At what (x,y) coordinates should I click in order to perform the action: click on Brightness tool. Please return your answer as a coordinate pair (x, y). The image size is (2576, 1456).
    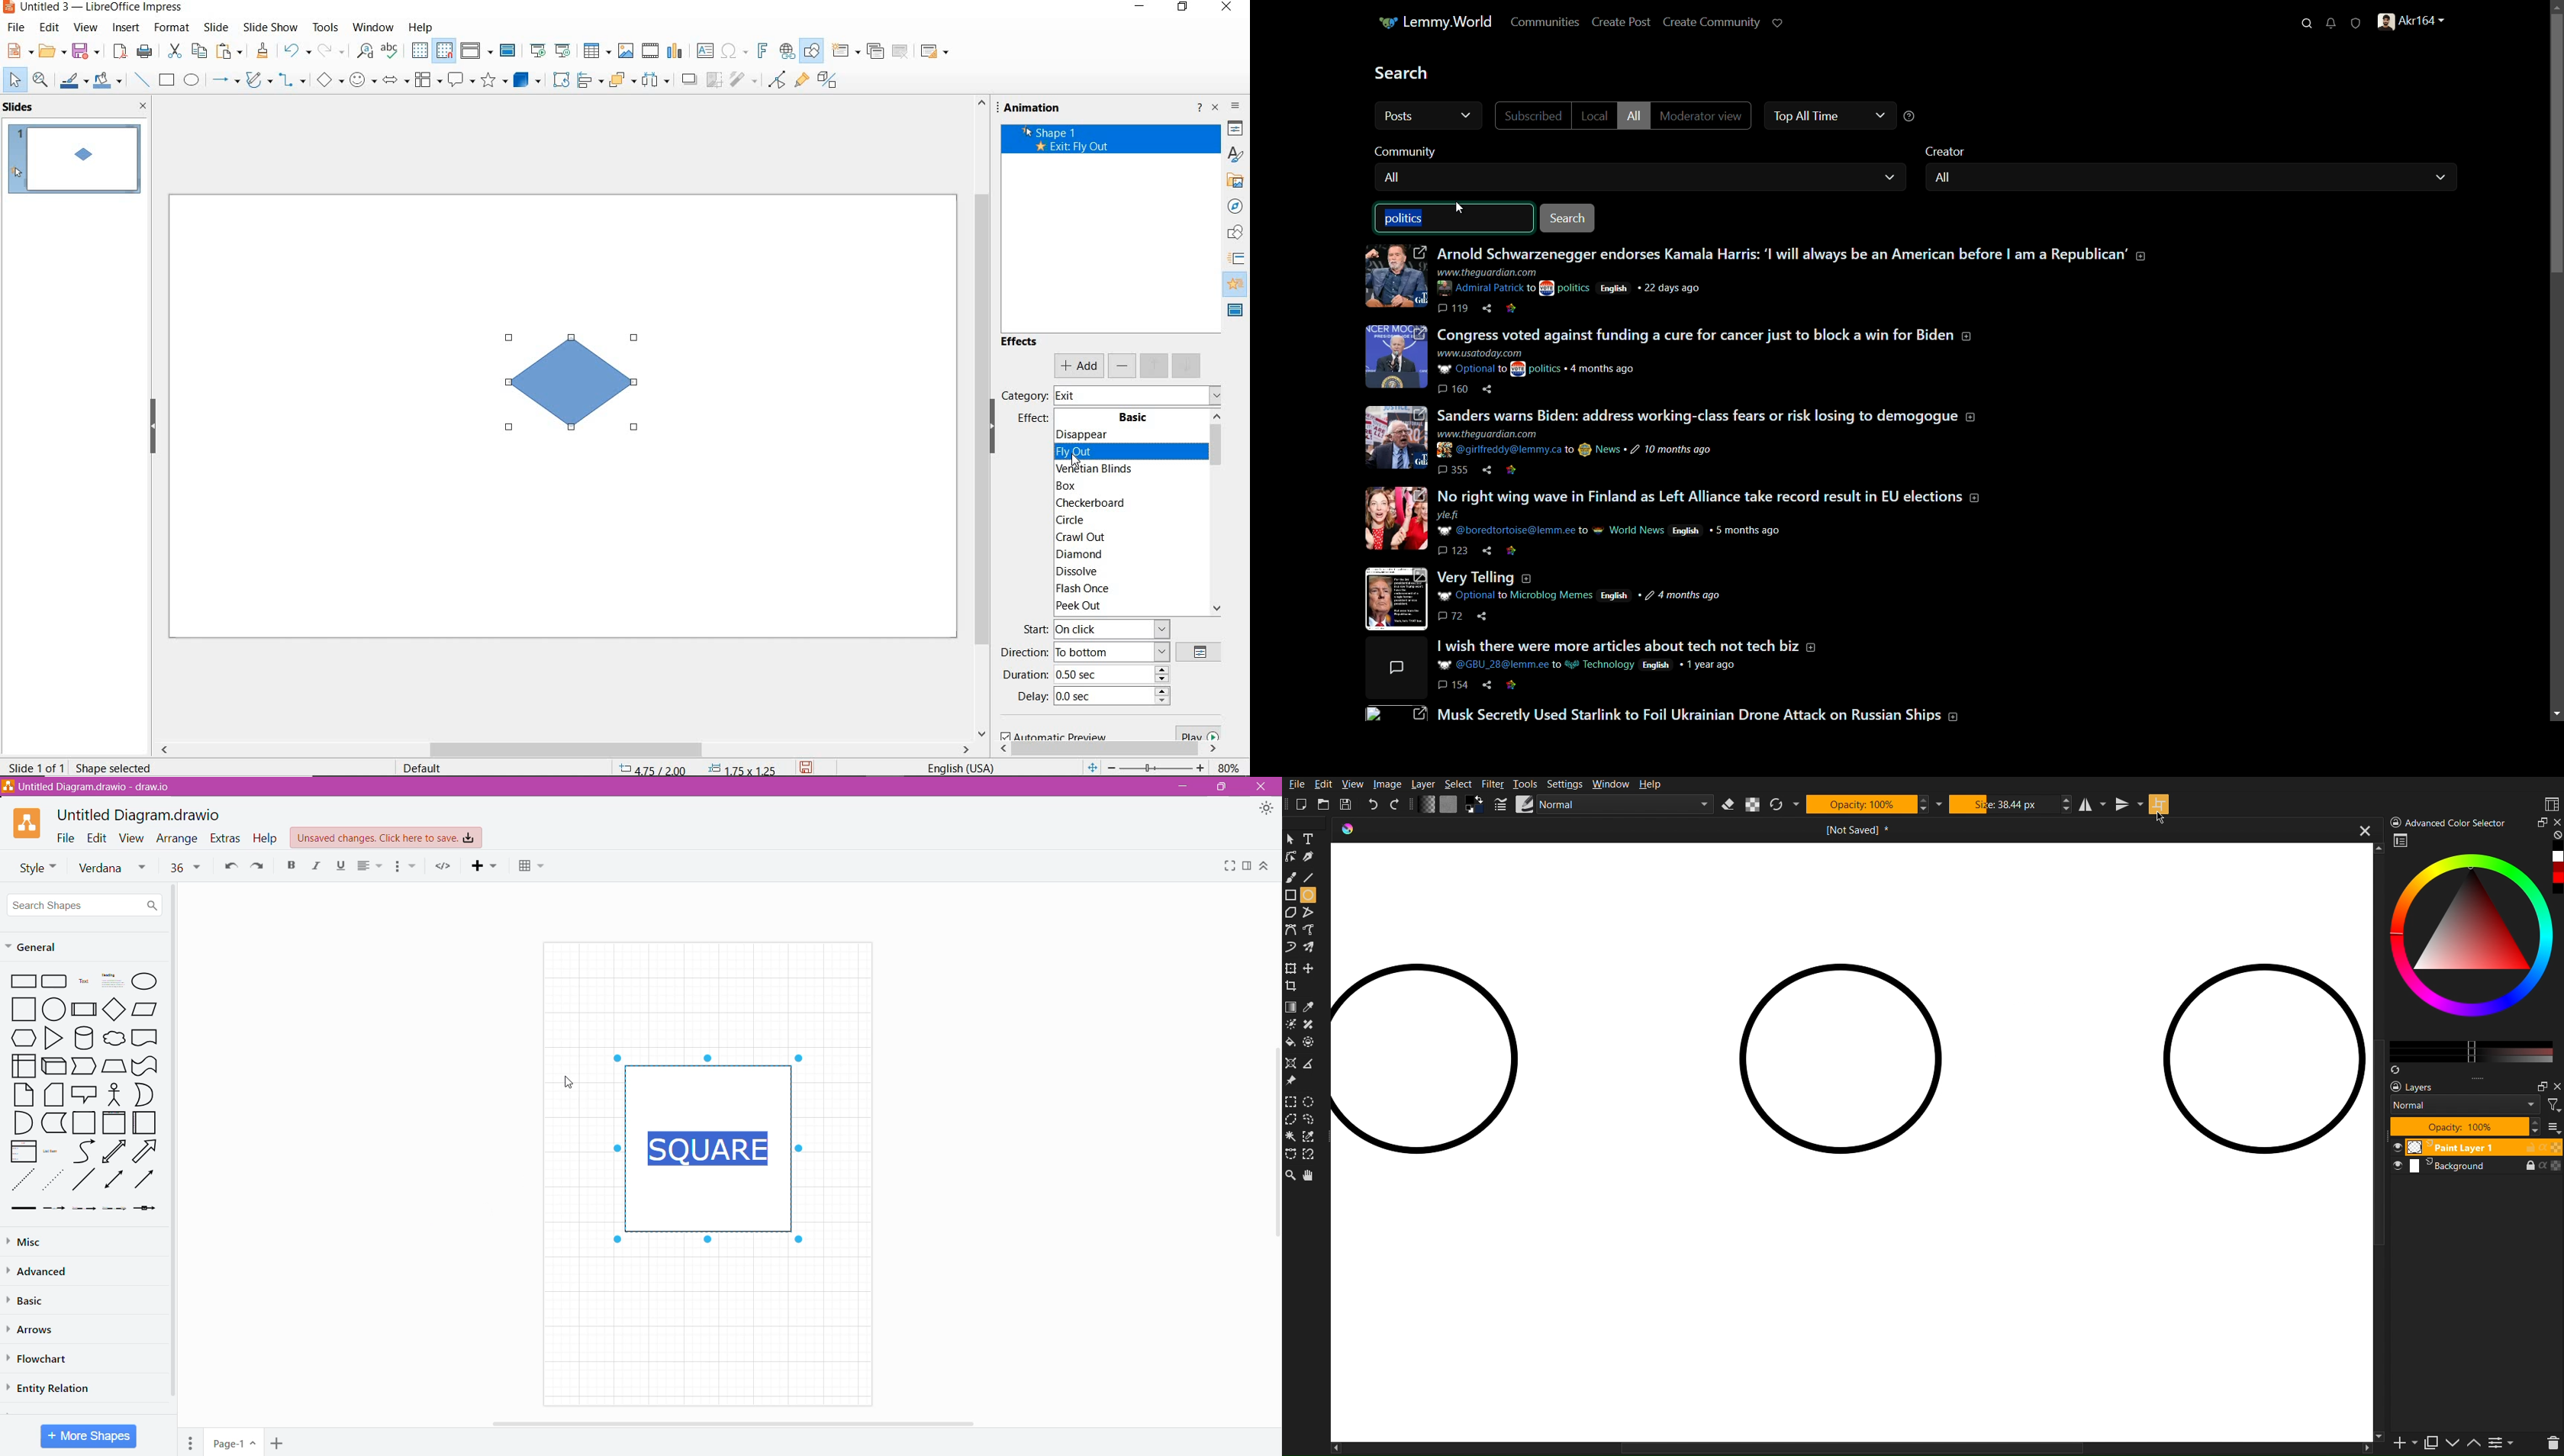
    Looking at the image, I should click on (1290, 1027).